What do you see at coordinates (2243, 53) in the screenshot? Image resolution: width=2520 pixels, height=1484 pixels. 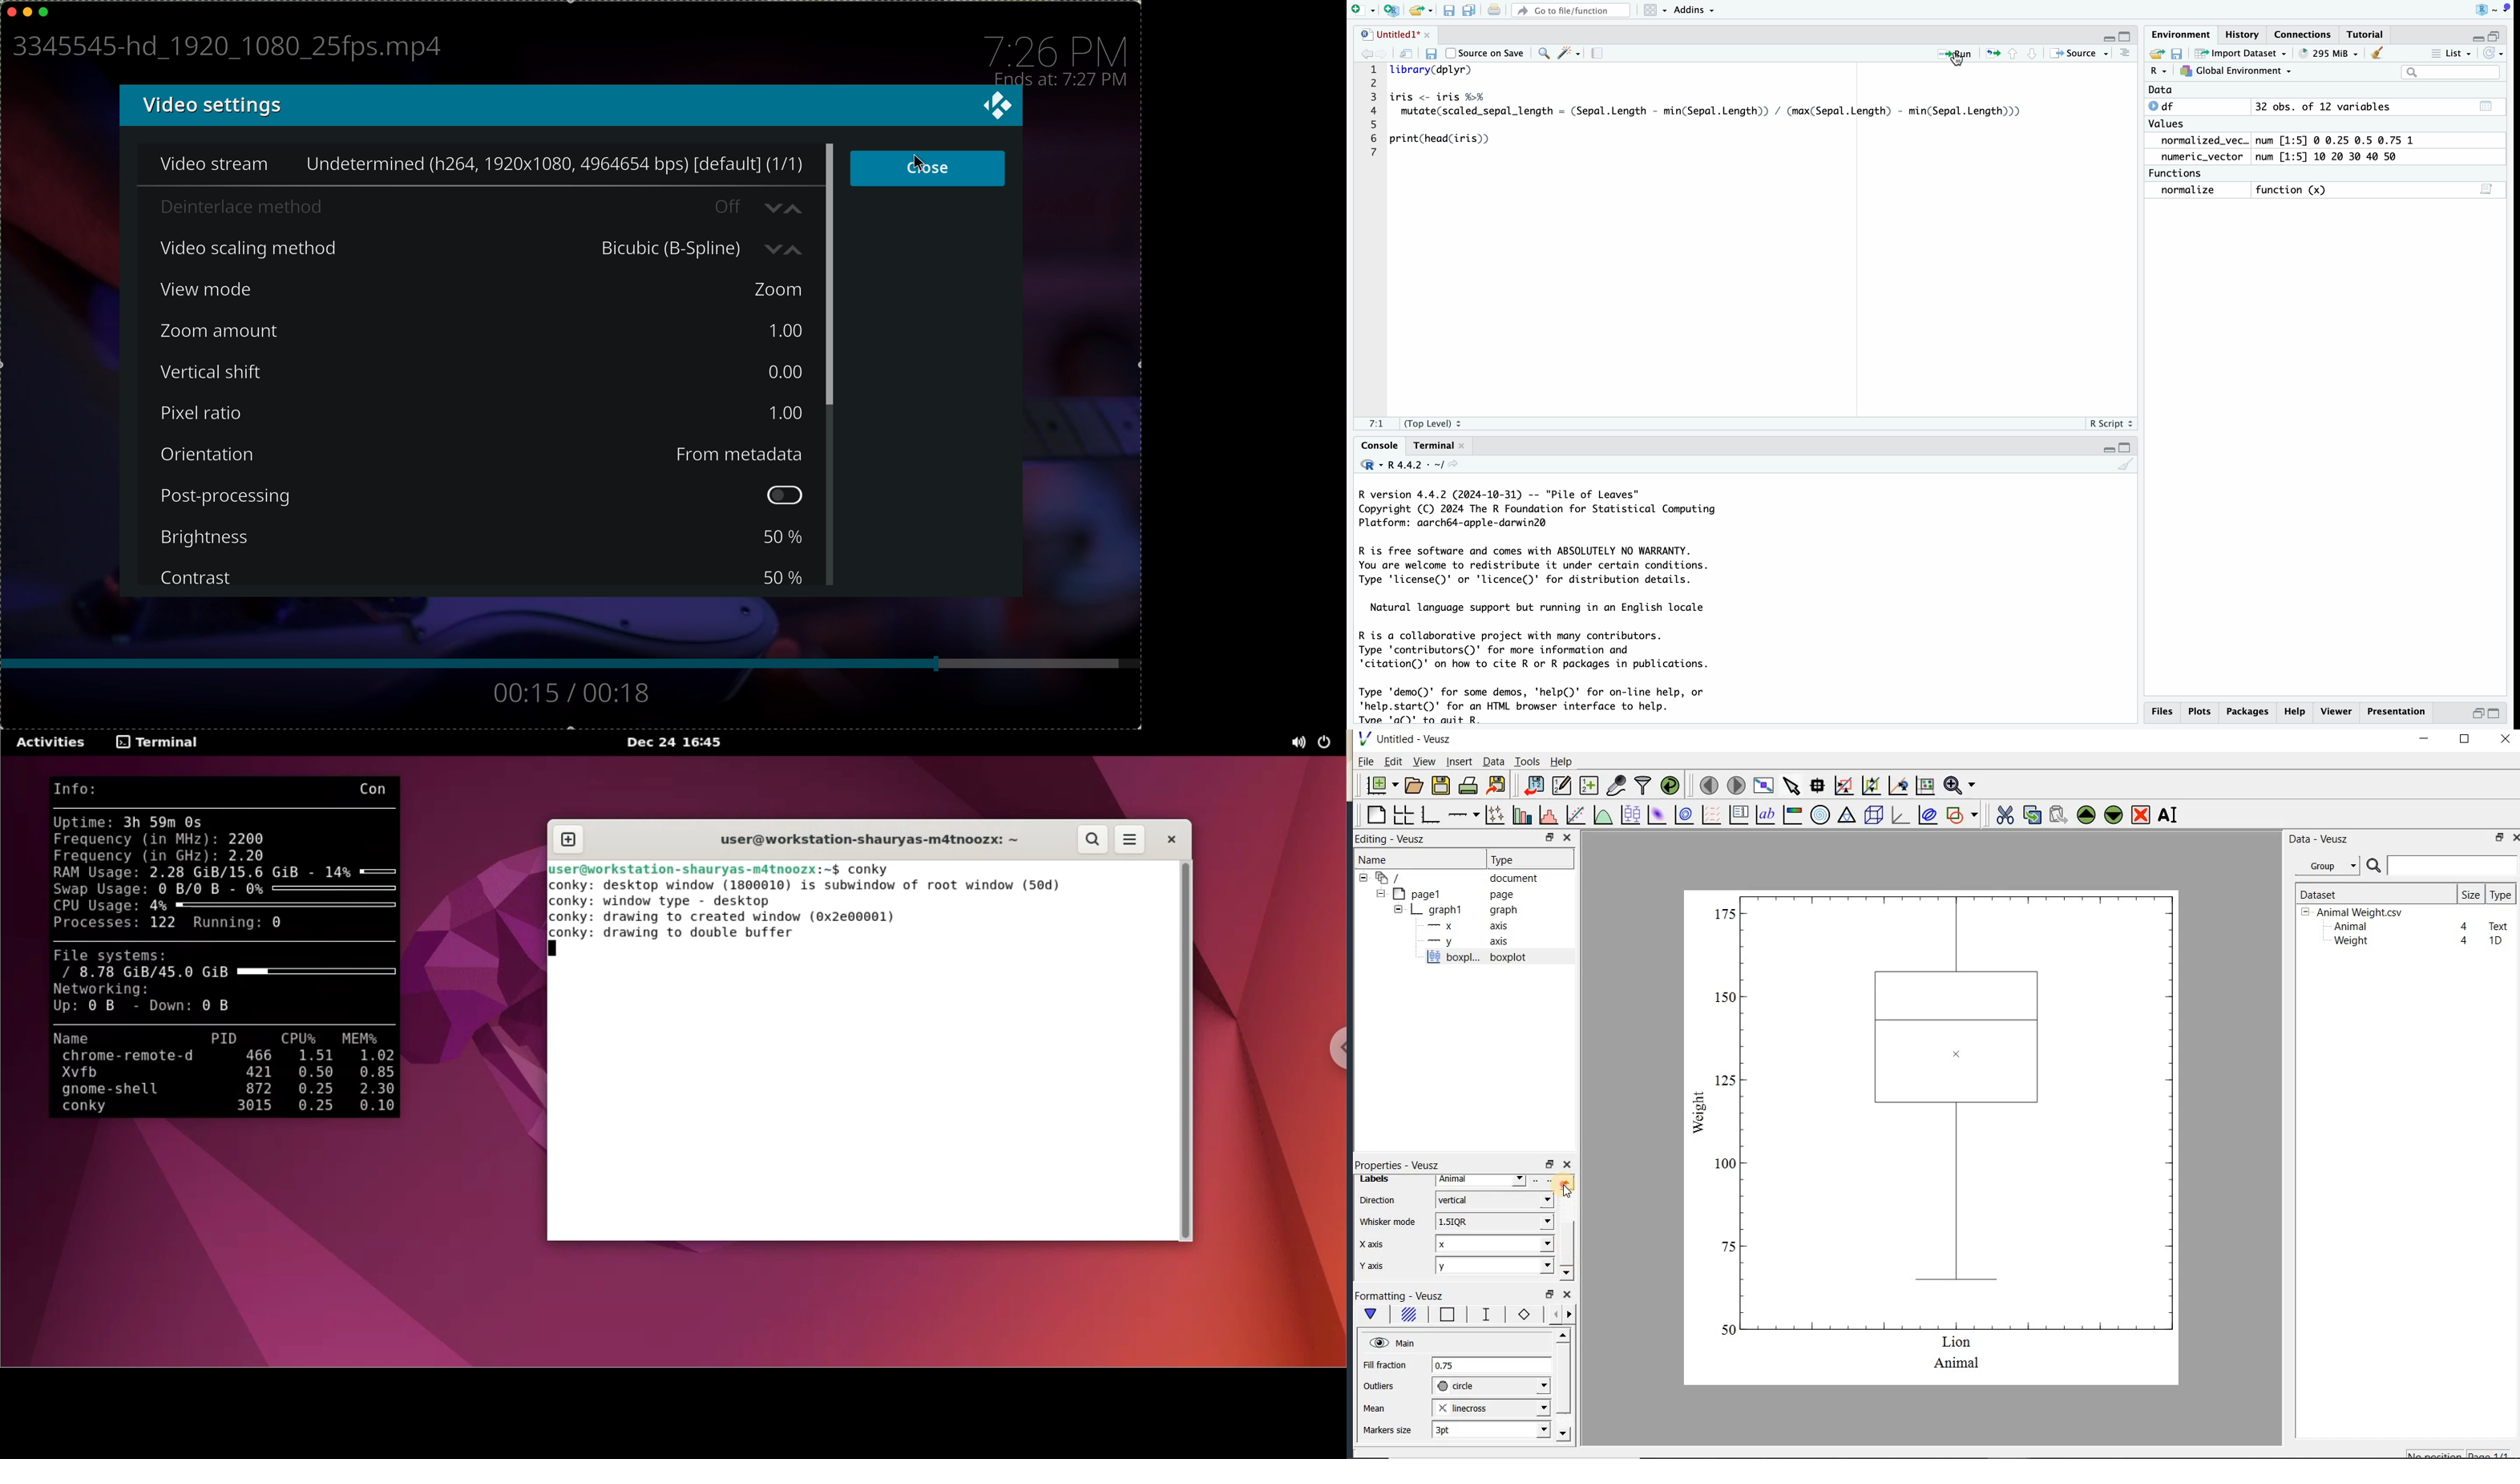 I see `Import Dataset` at bounding box center [2243, 53].